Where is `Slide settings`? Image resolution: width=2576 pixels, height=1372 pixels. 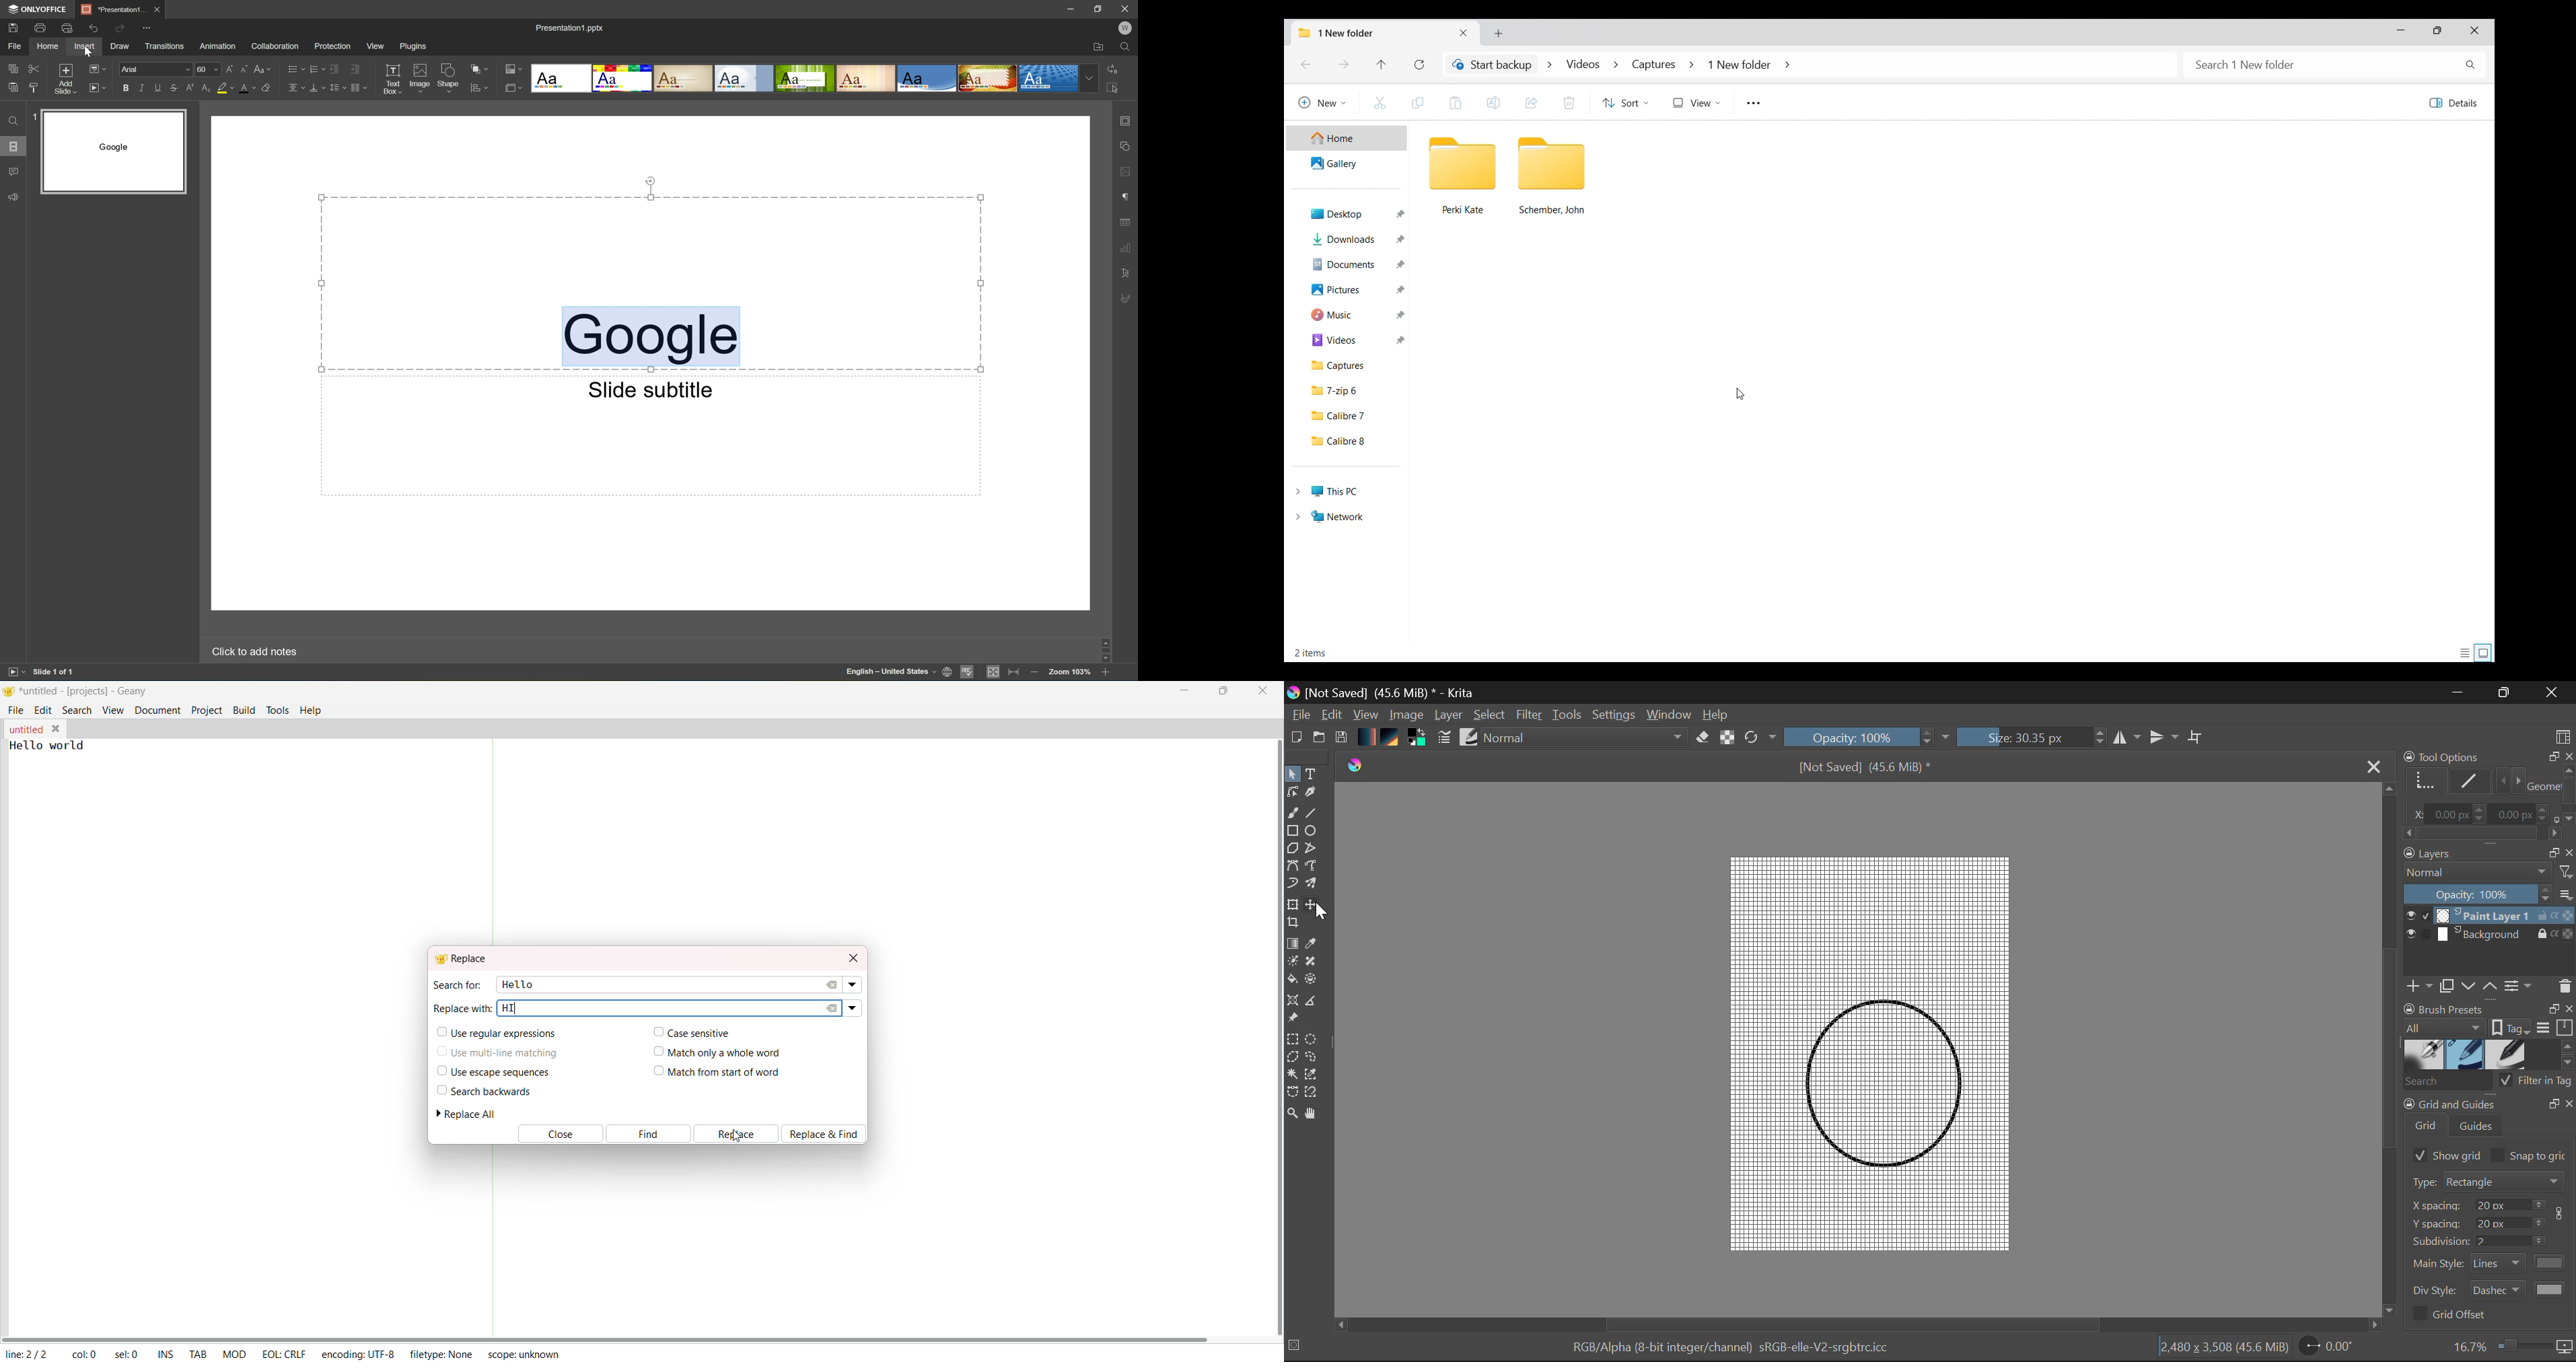 Slide settings is located at coordinates (1126, 120).